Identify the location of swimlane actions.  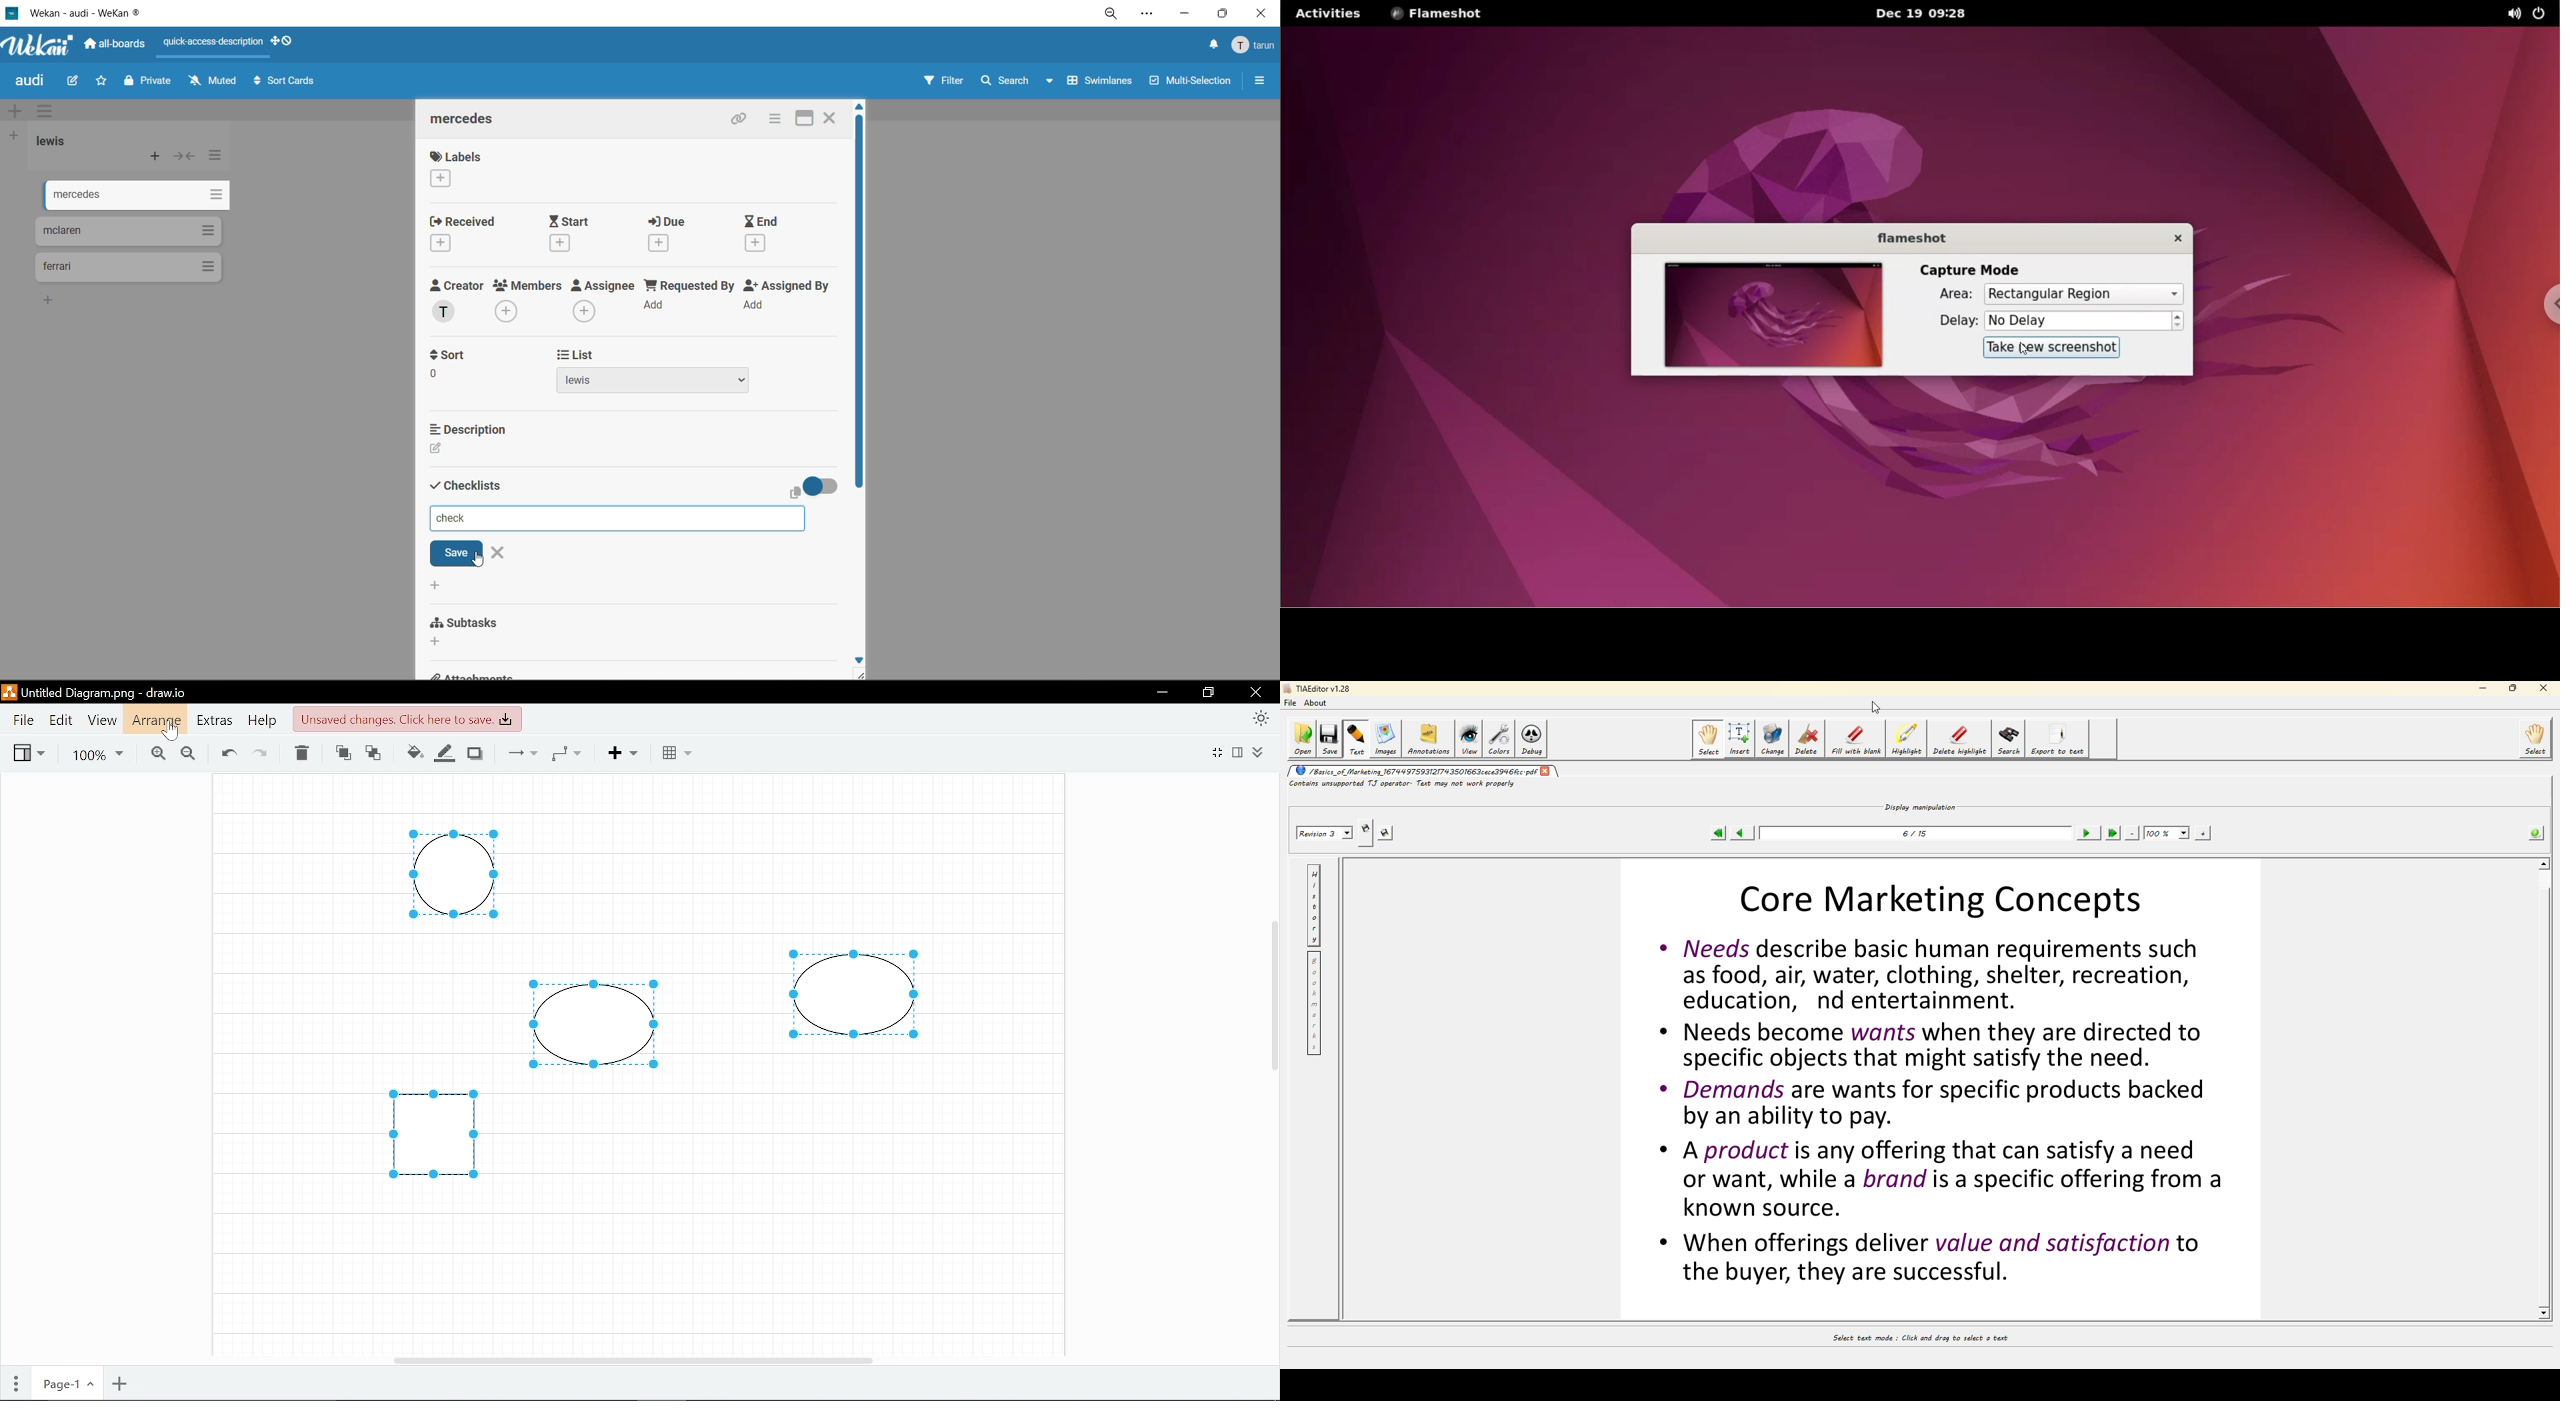
(49, 113).